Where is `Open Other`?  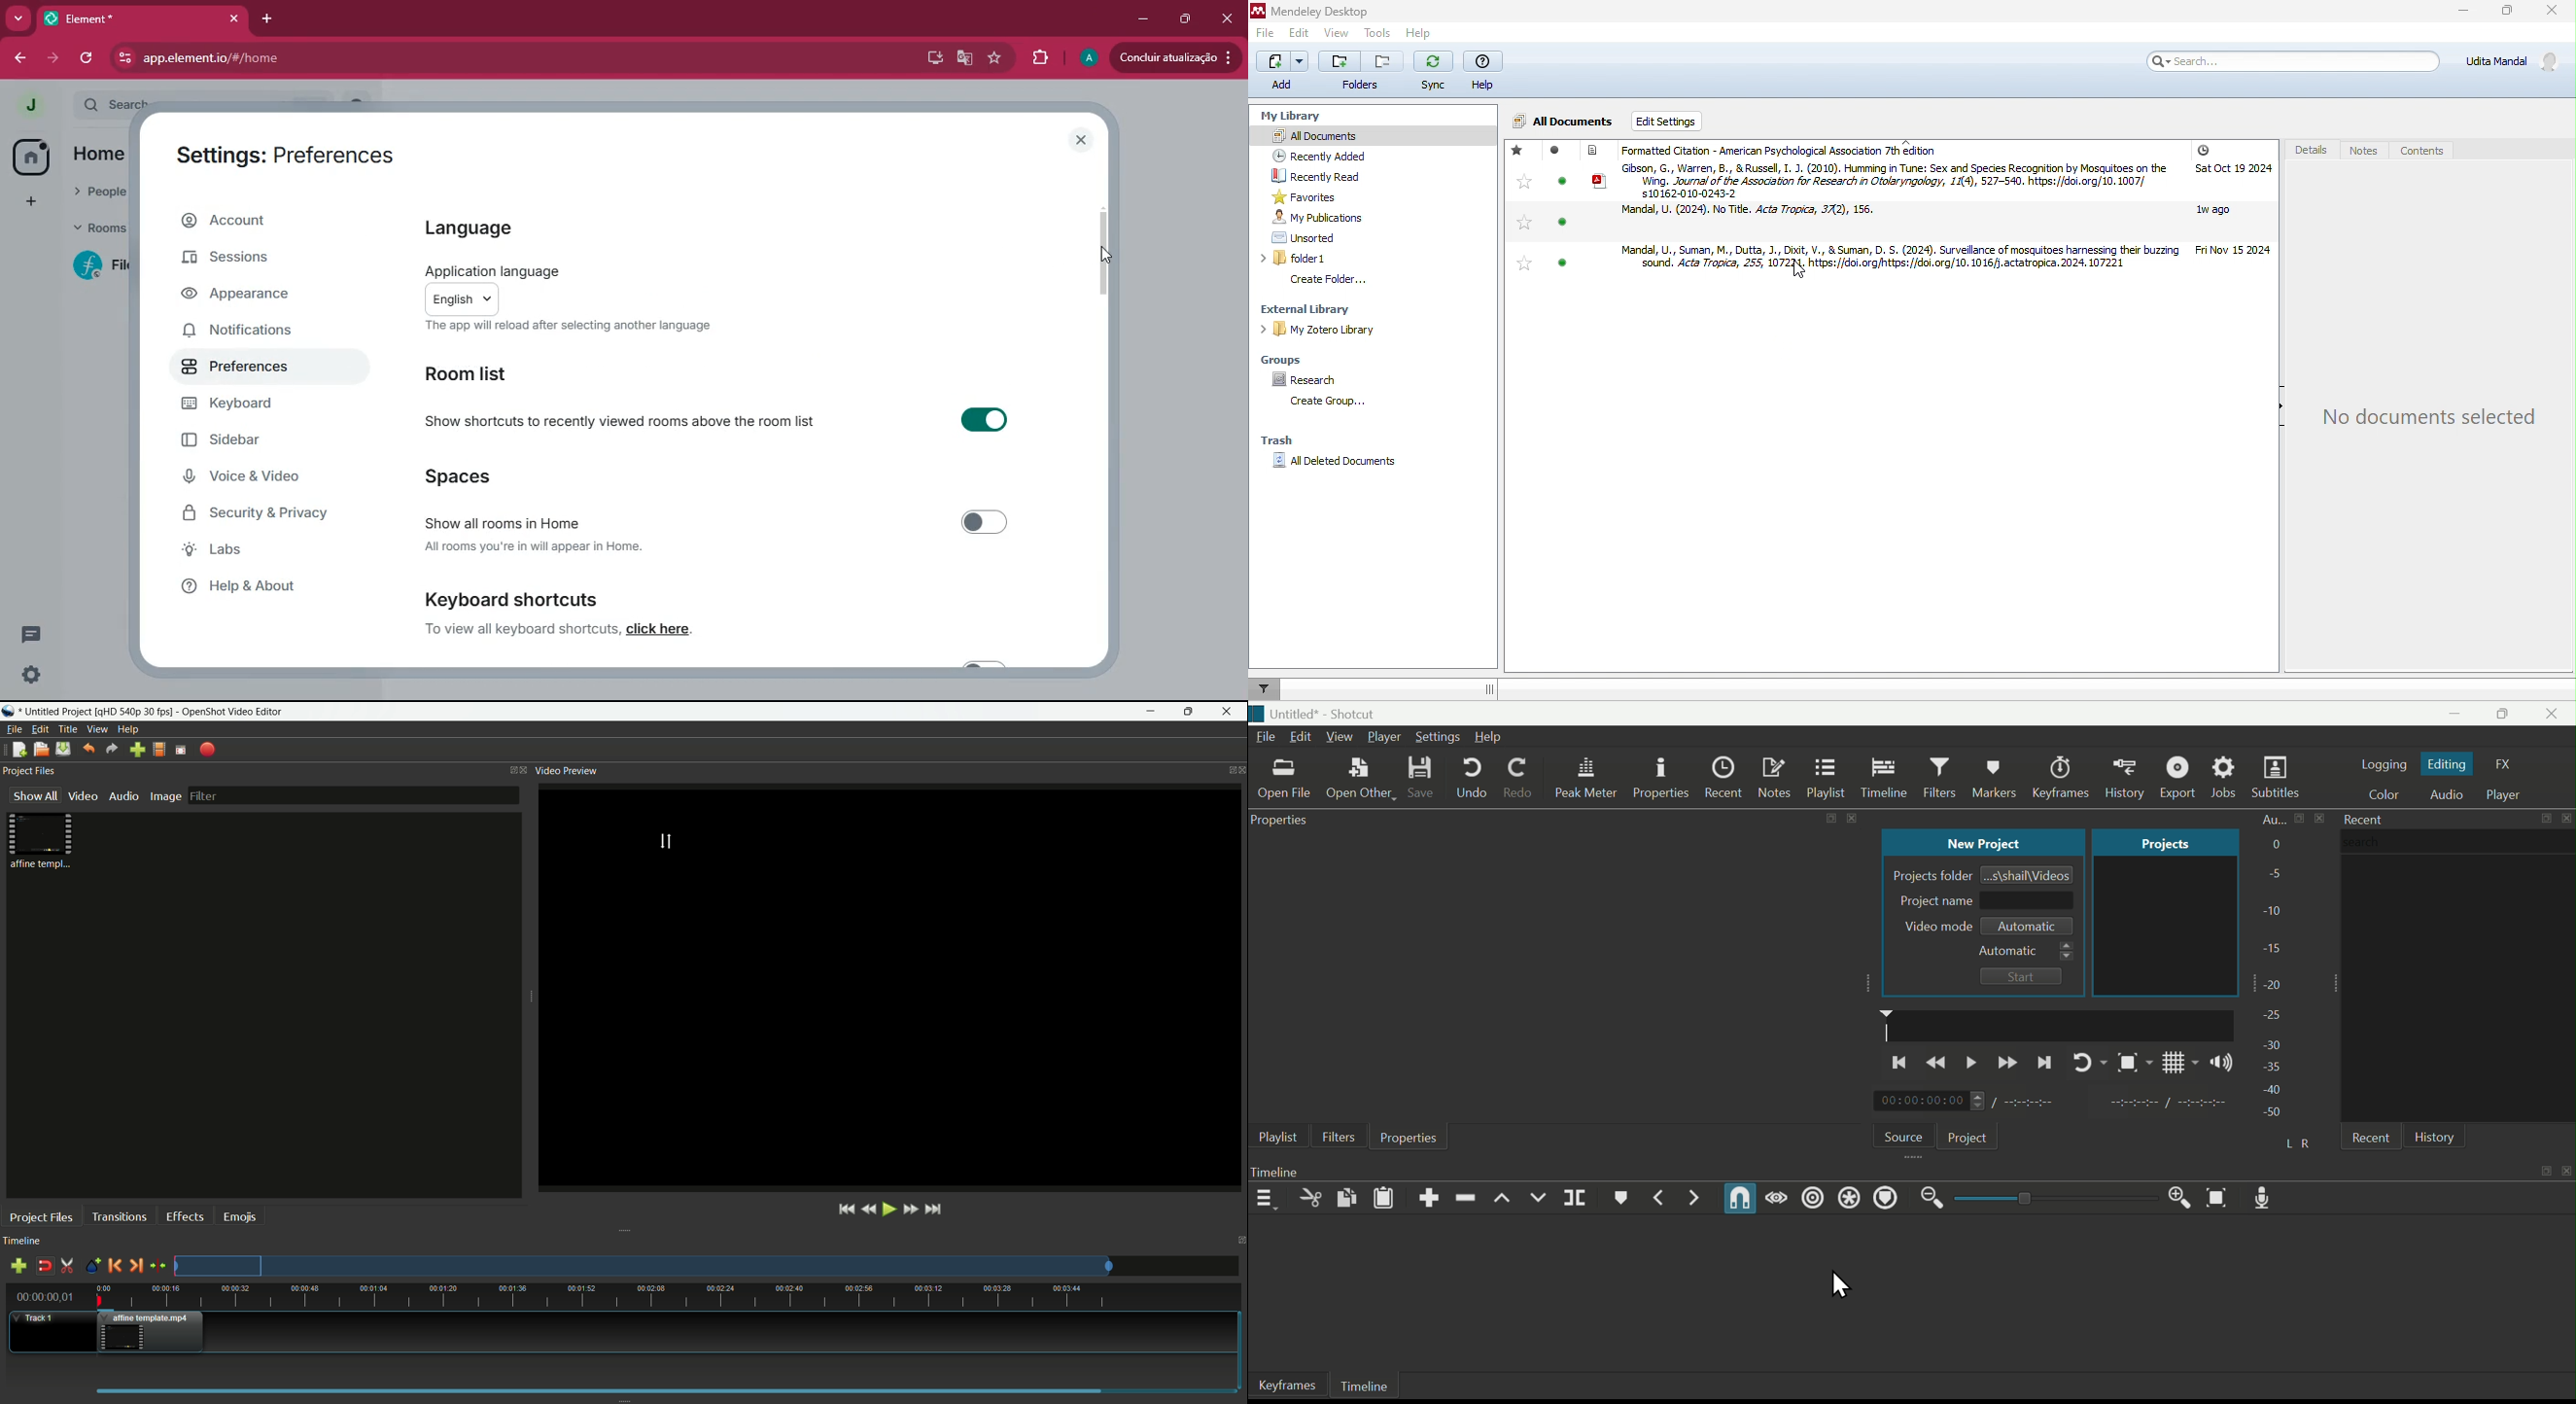
Open Other is located at coordinates (1360, 778).